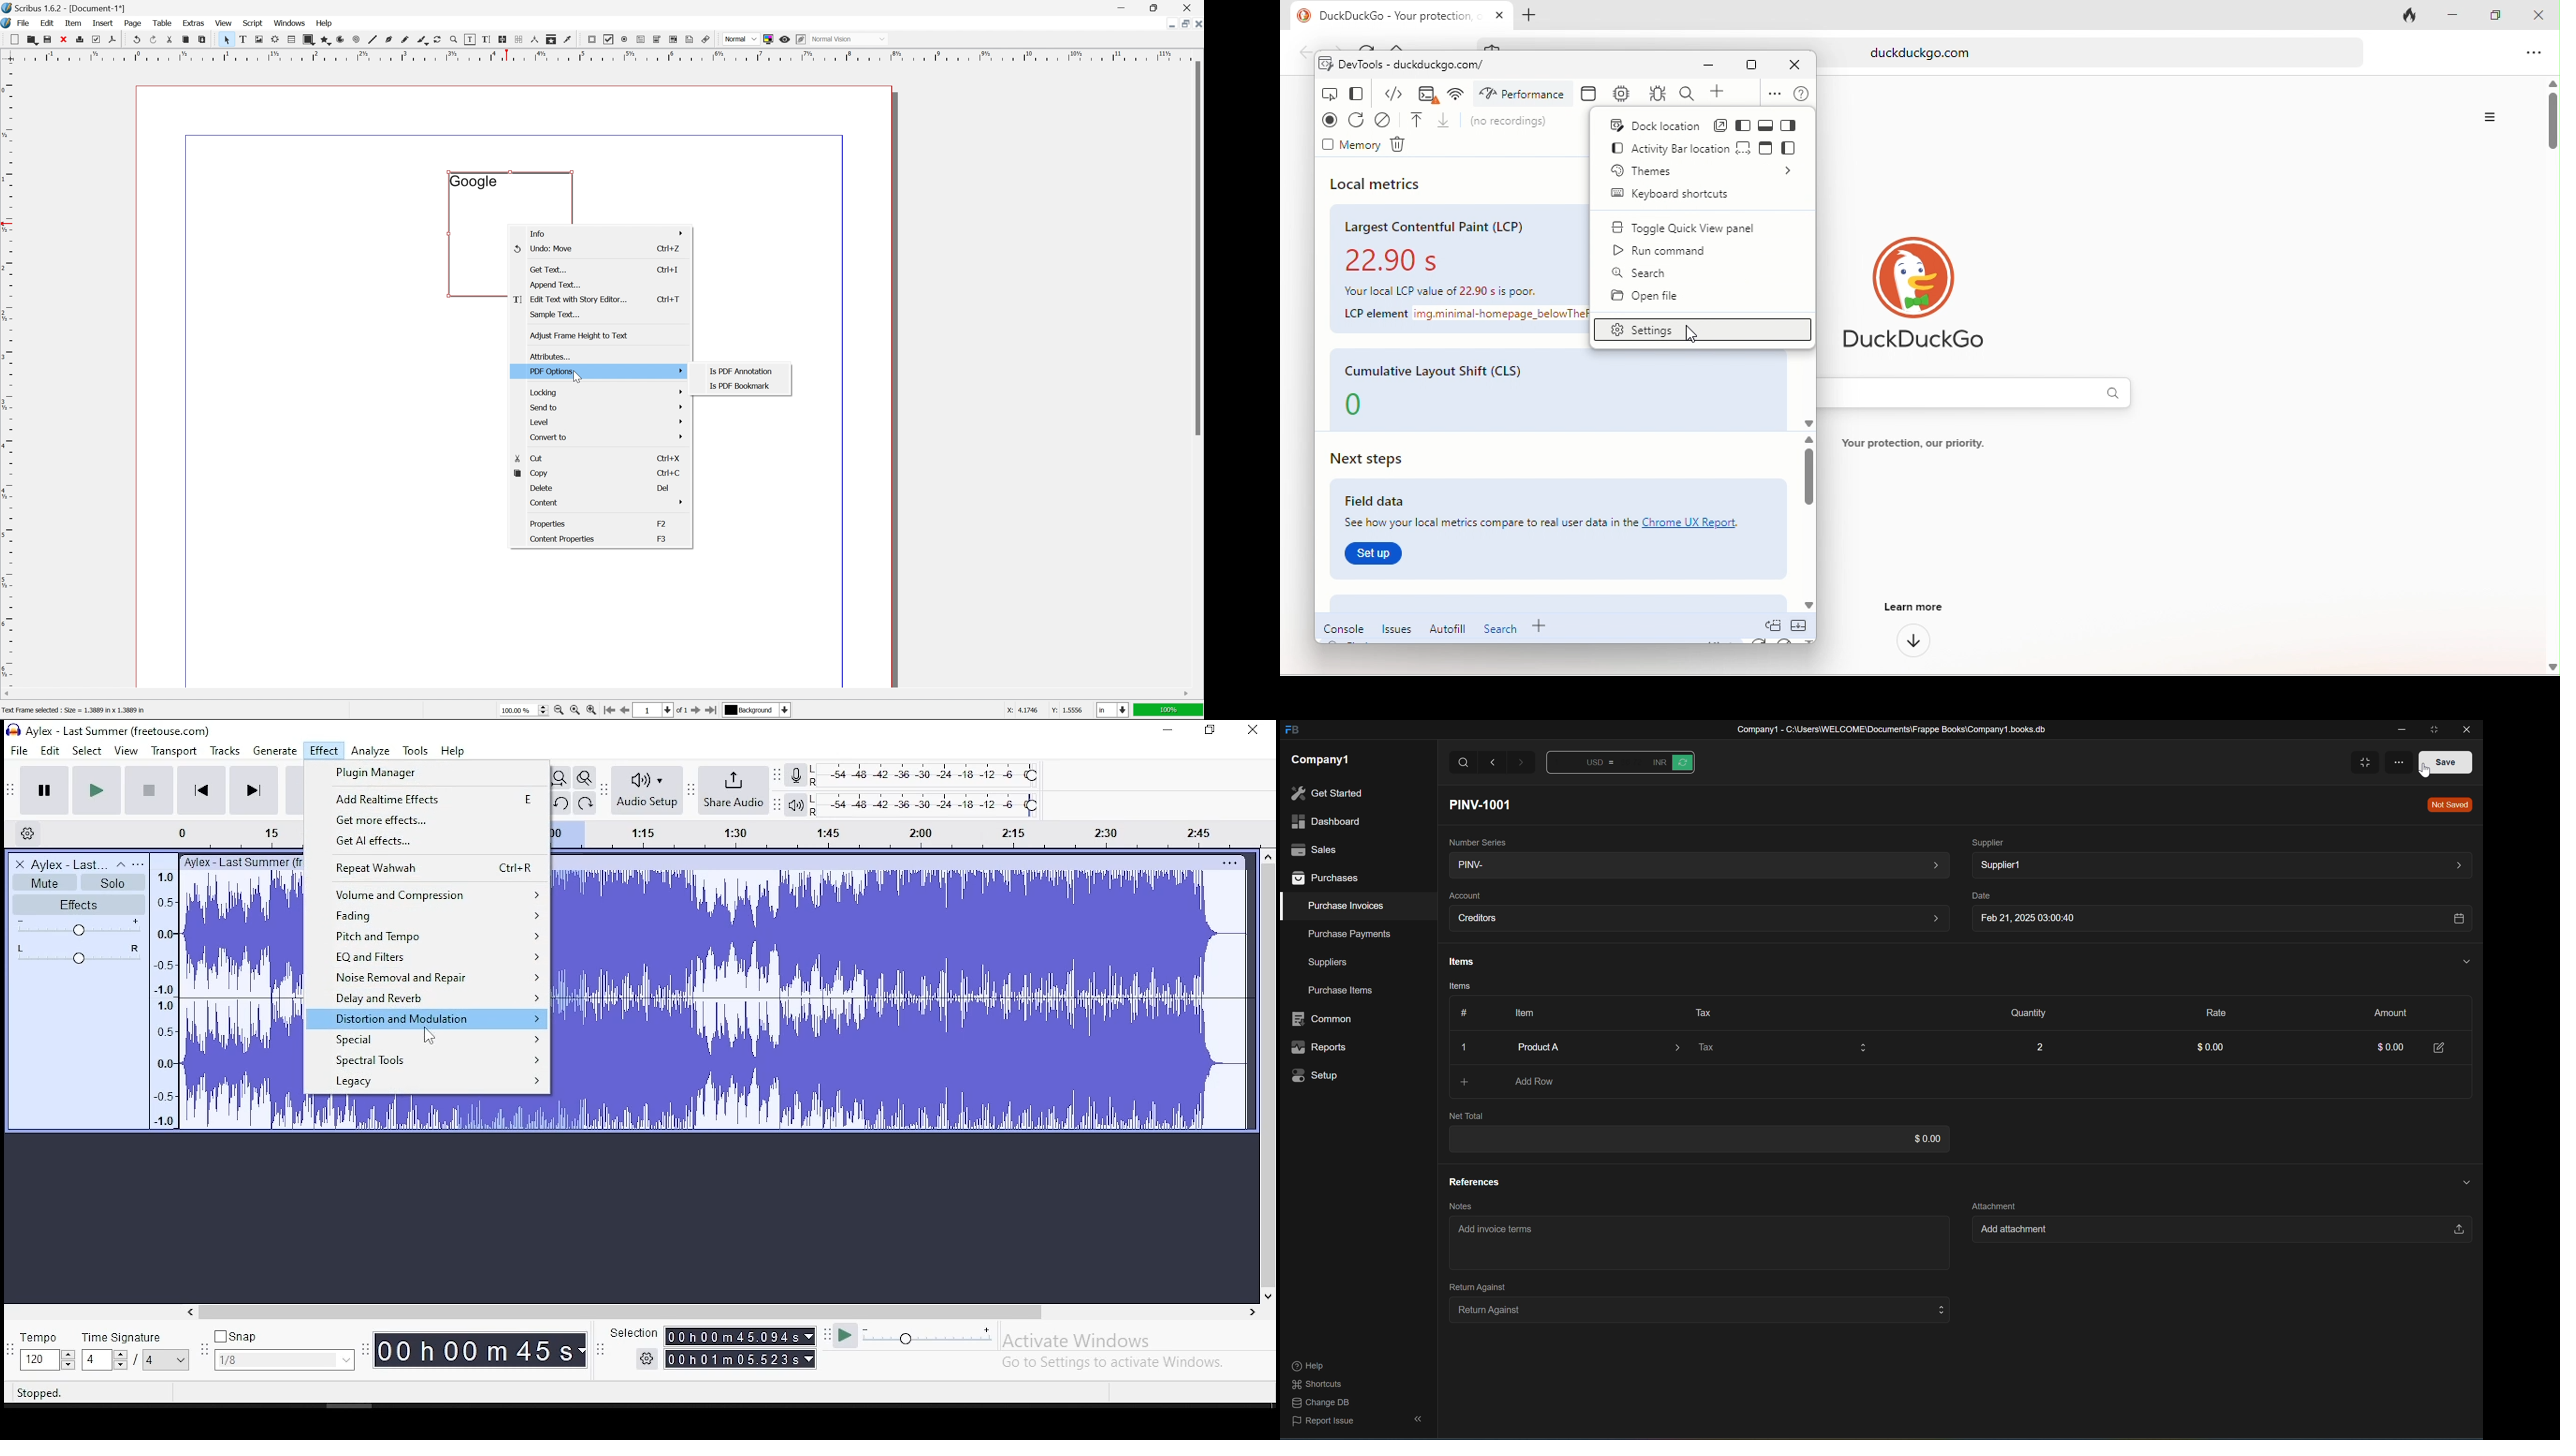  I want to click on dashboard, so click(1324, 822).